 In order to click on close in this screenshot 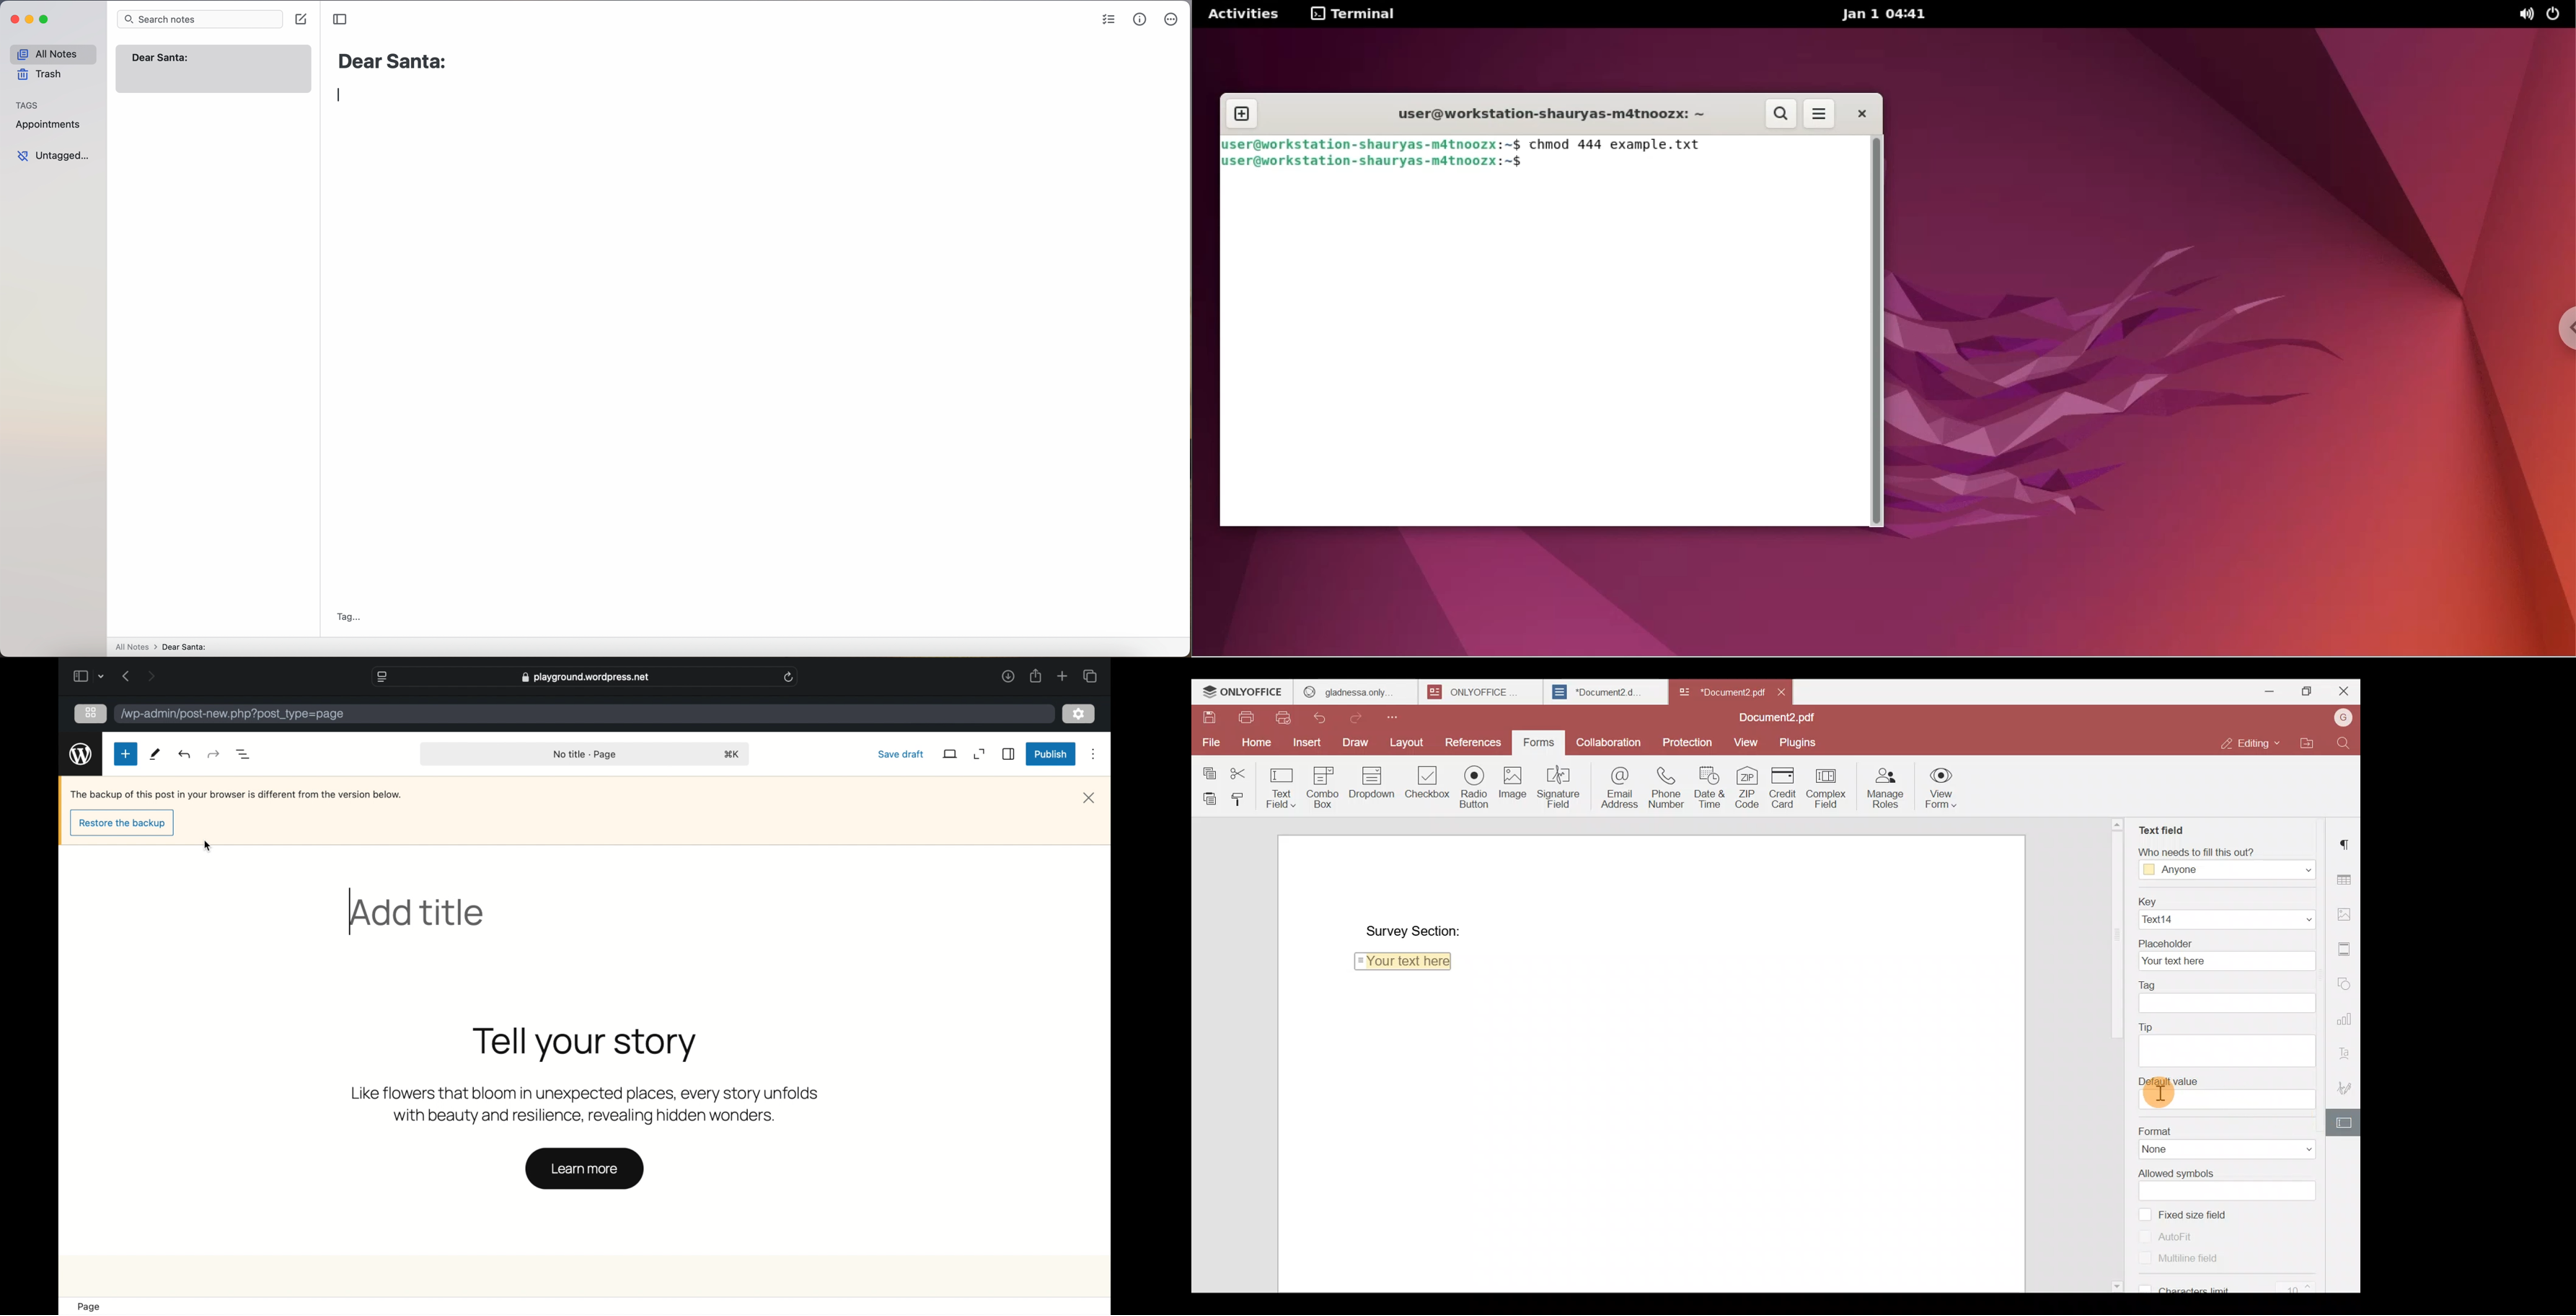, I will do `click(1091, 799)`.